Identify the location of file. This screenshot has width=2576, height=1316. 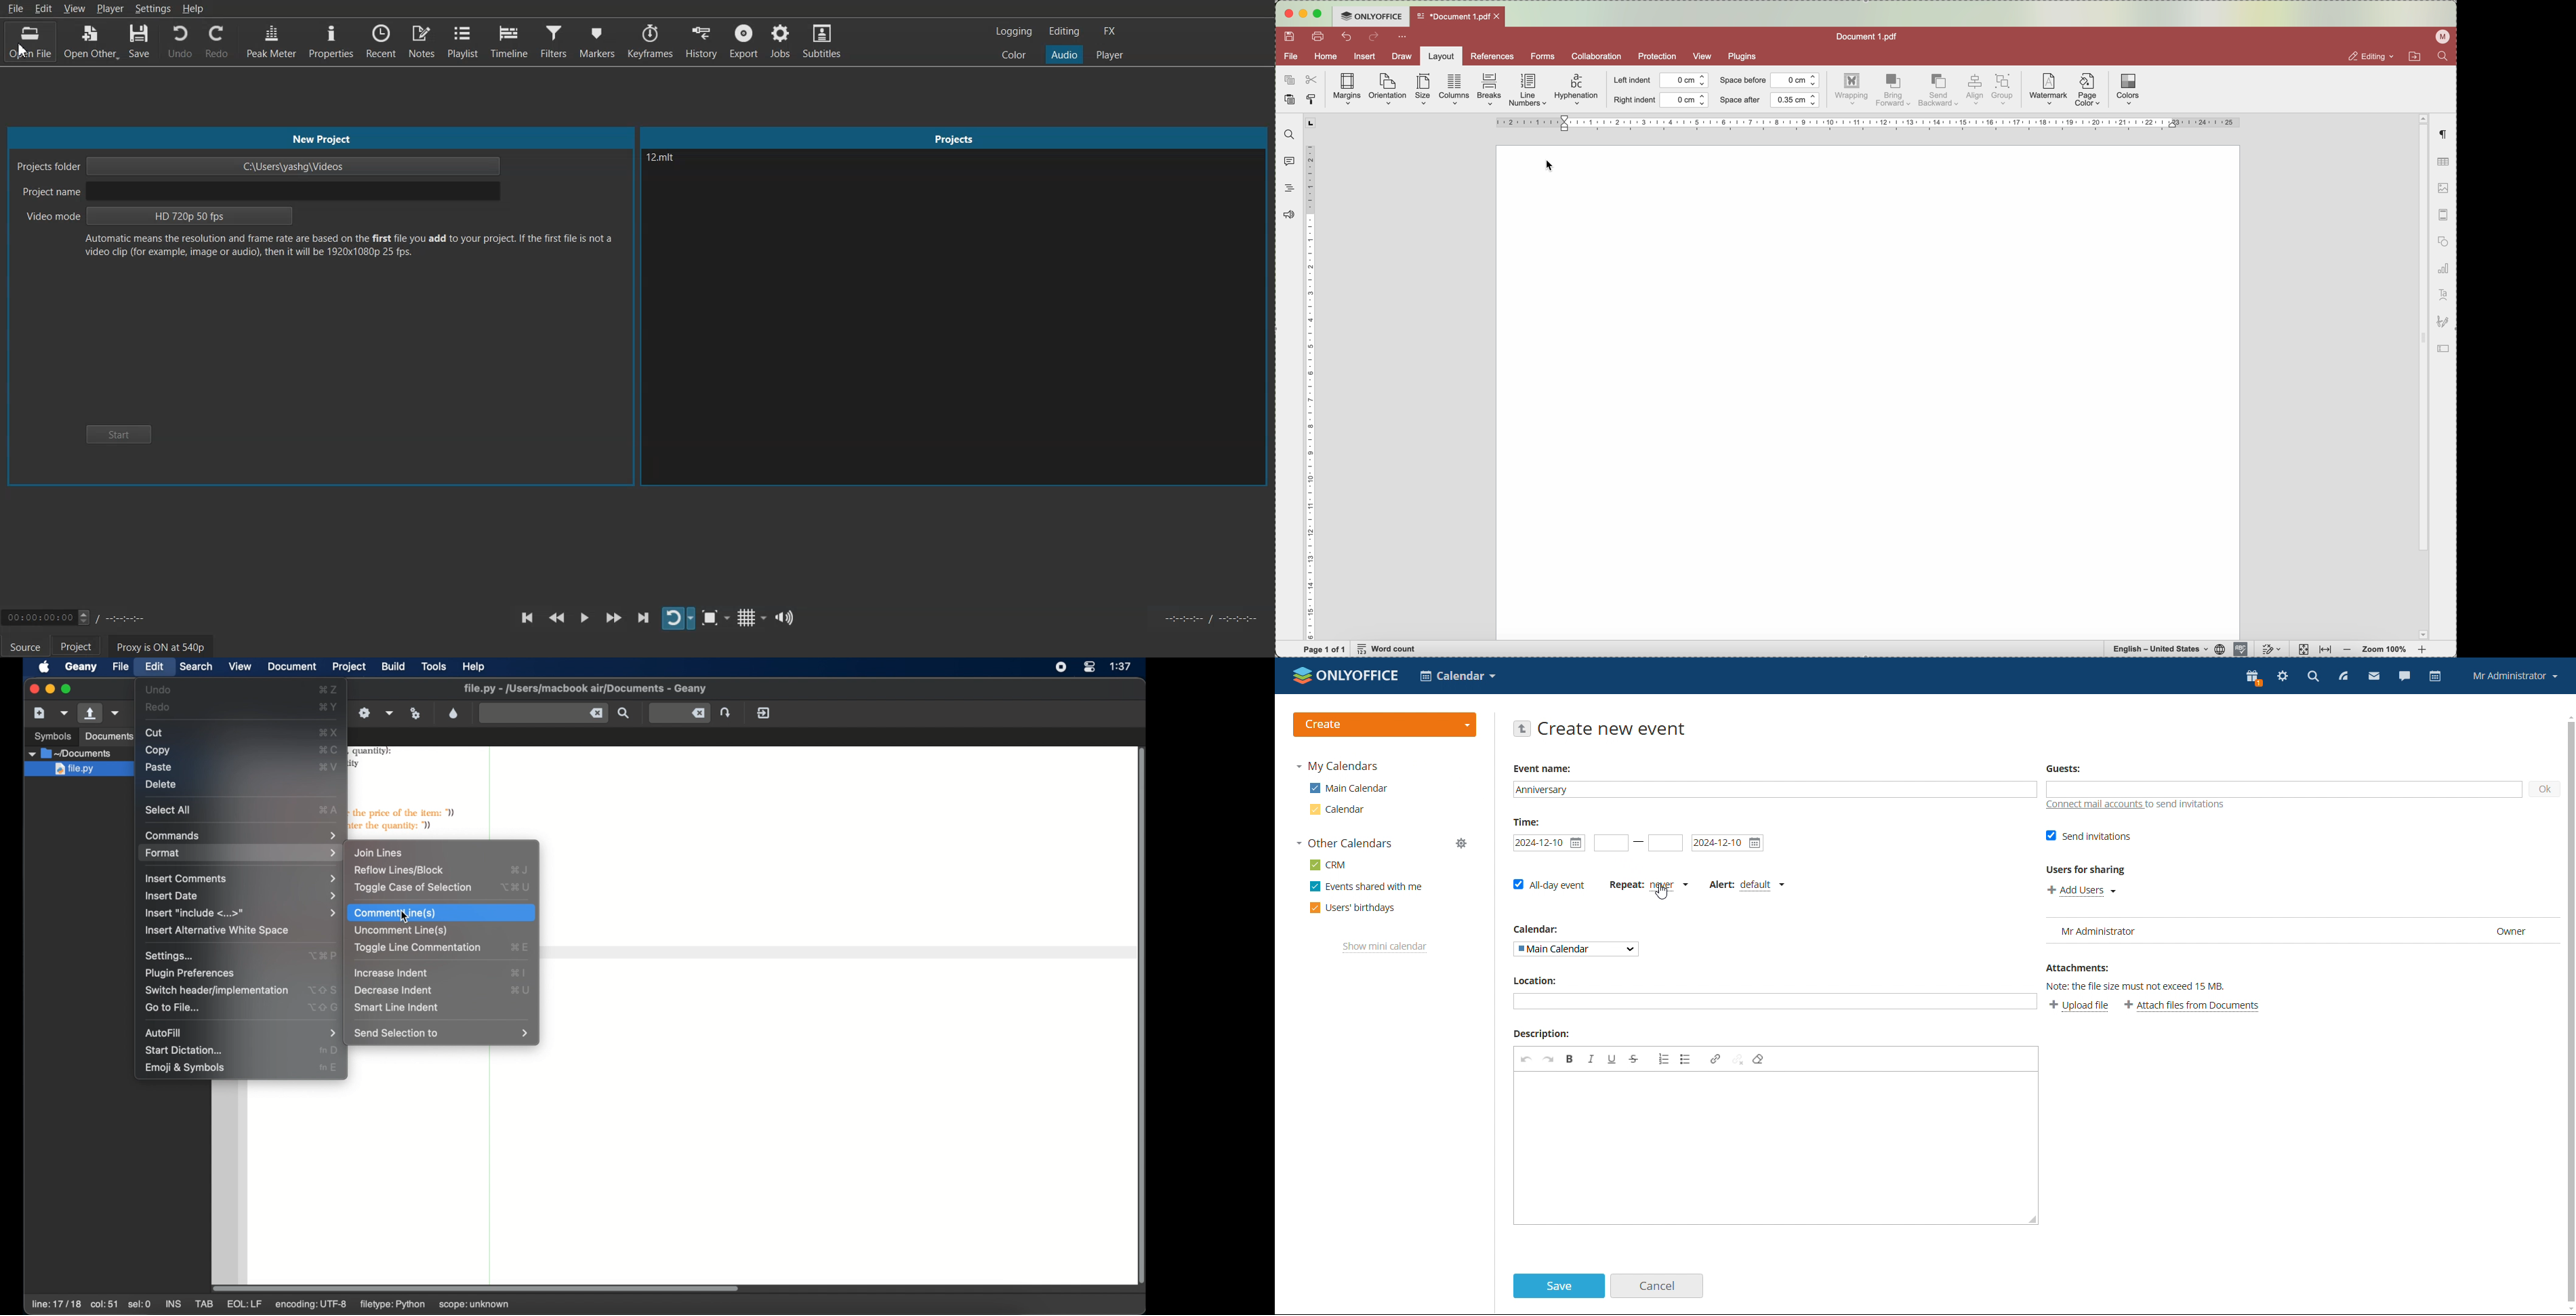
(121, 667).